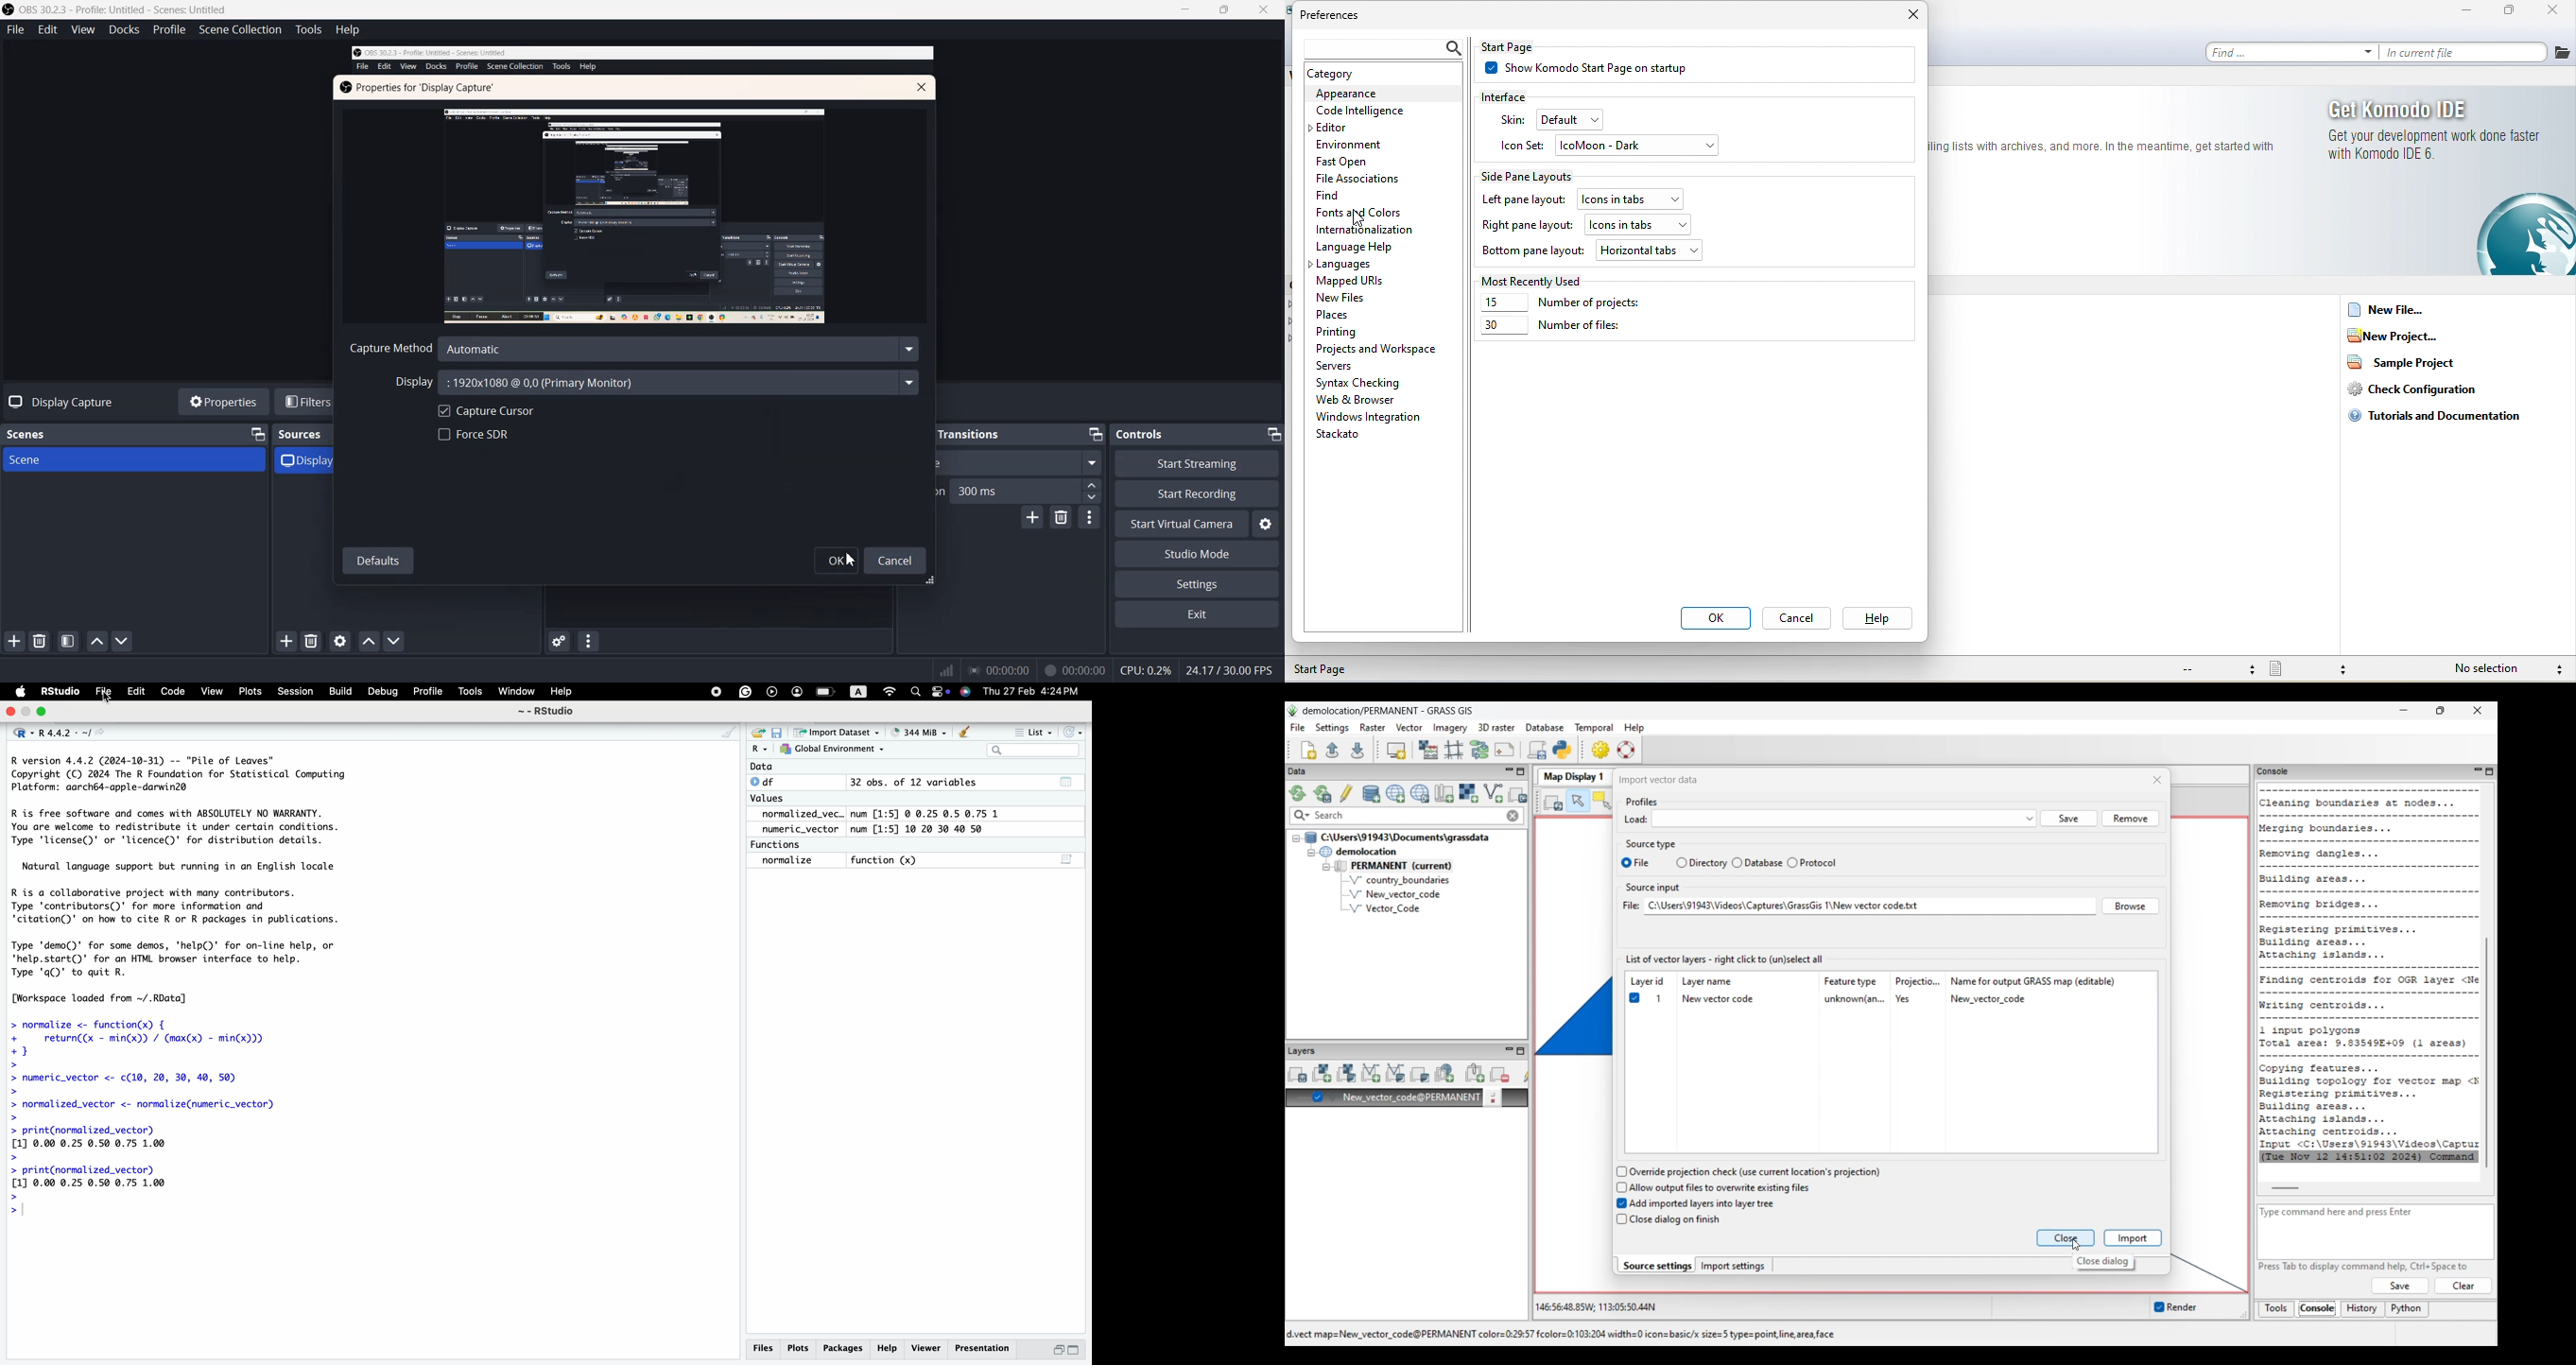 Image resolution: width=2576 pixels, height=1372 pixels. I want to click on CPU: 0.3%, so click(1146, 669).